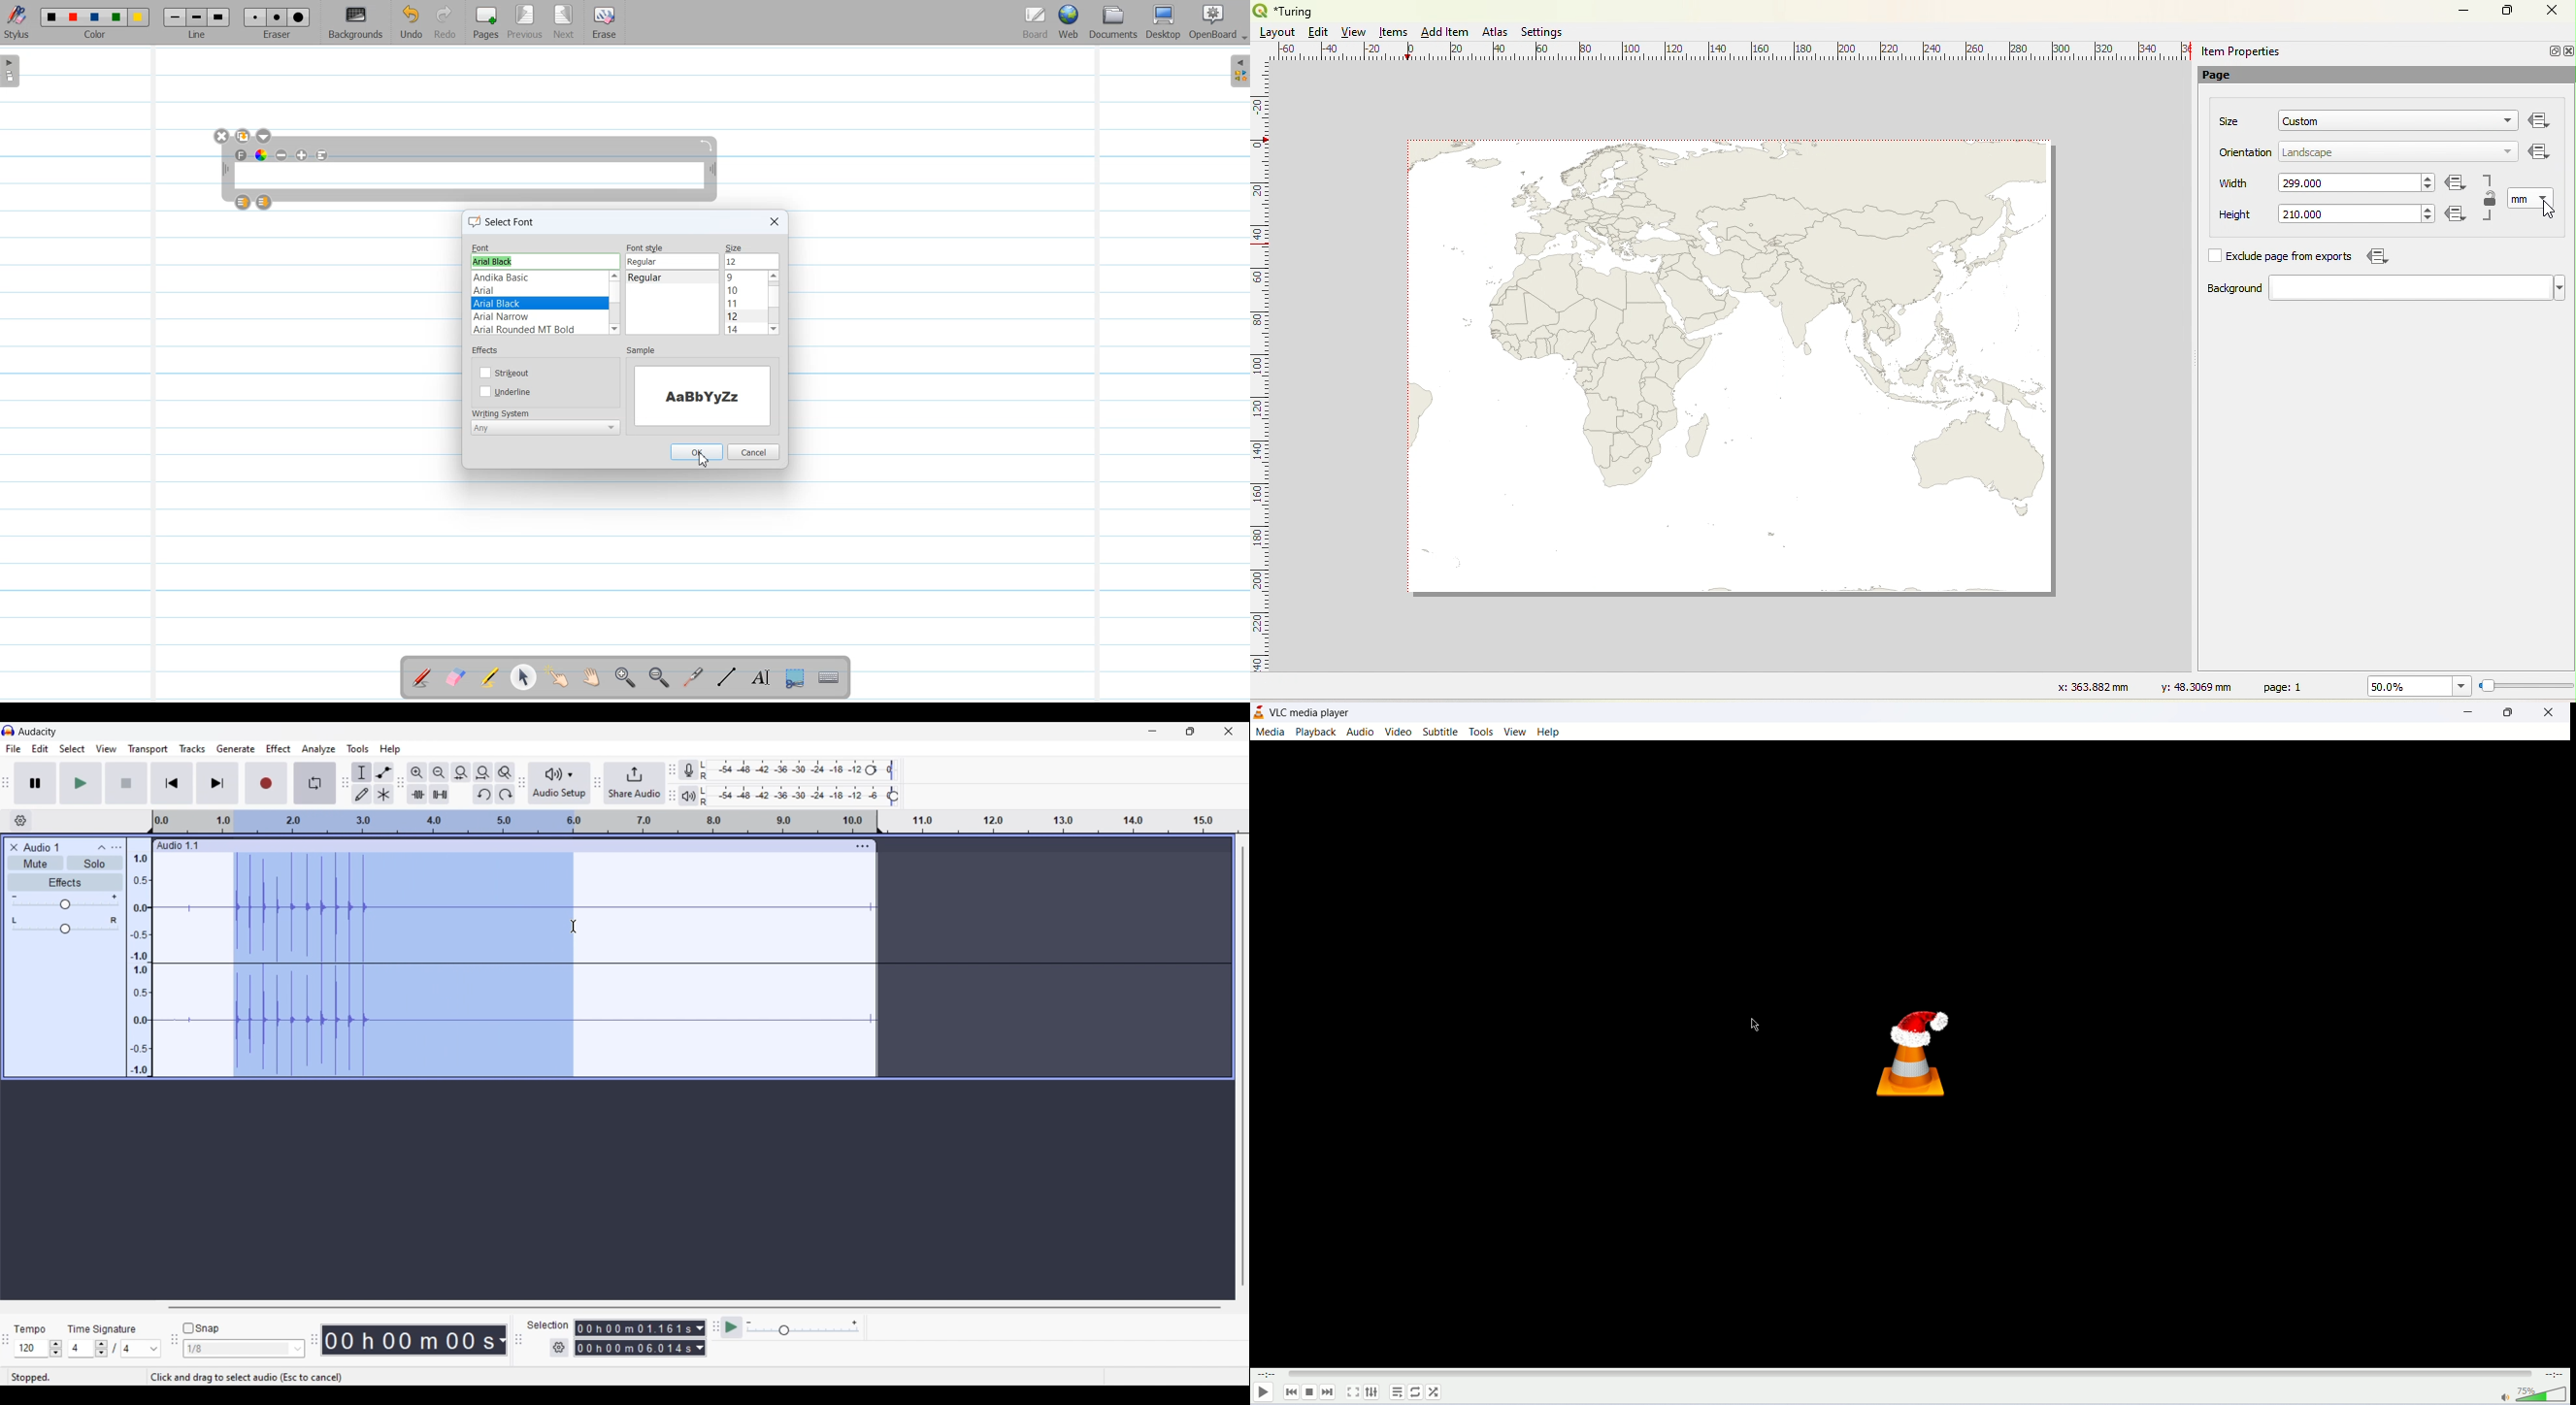  I want to click on minimize, so click(2469, 713).